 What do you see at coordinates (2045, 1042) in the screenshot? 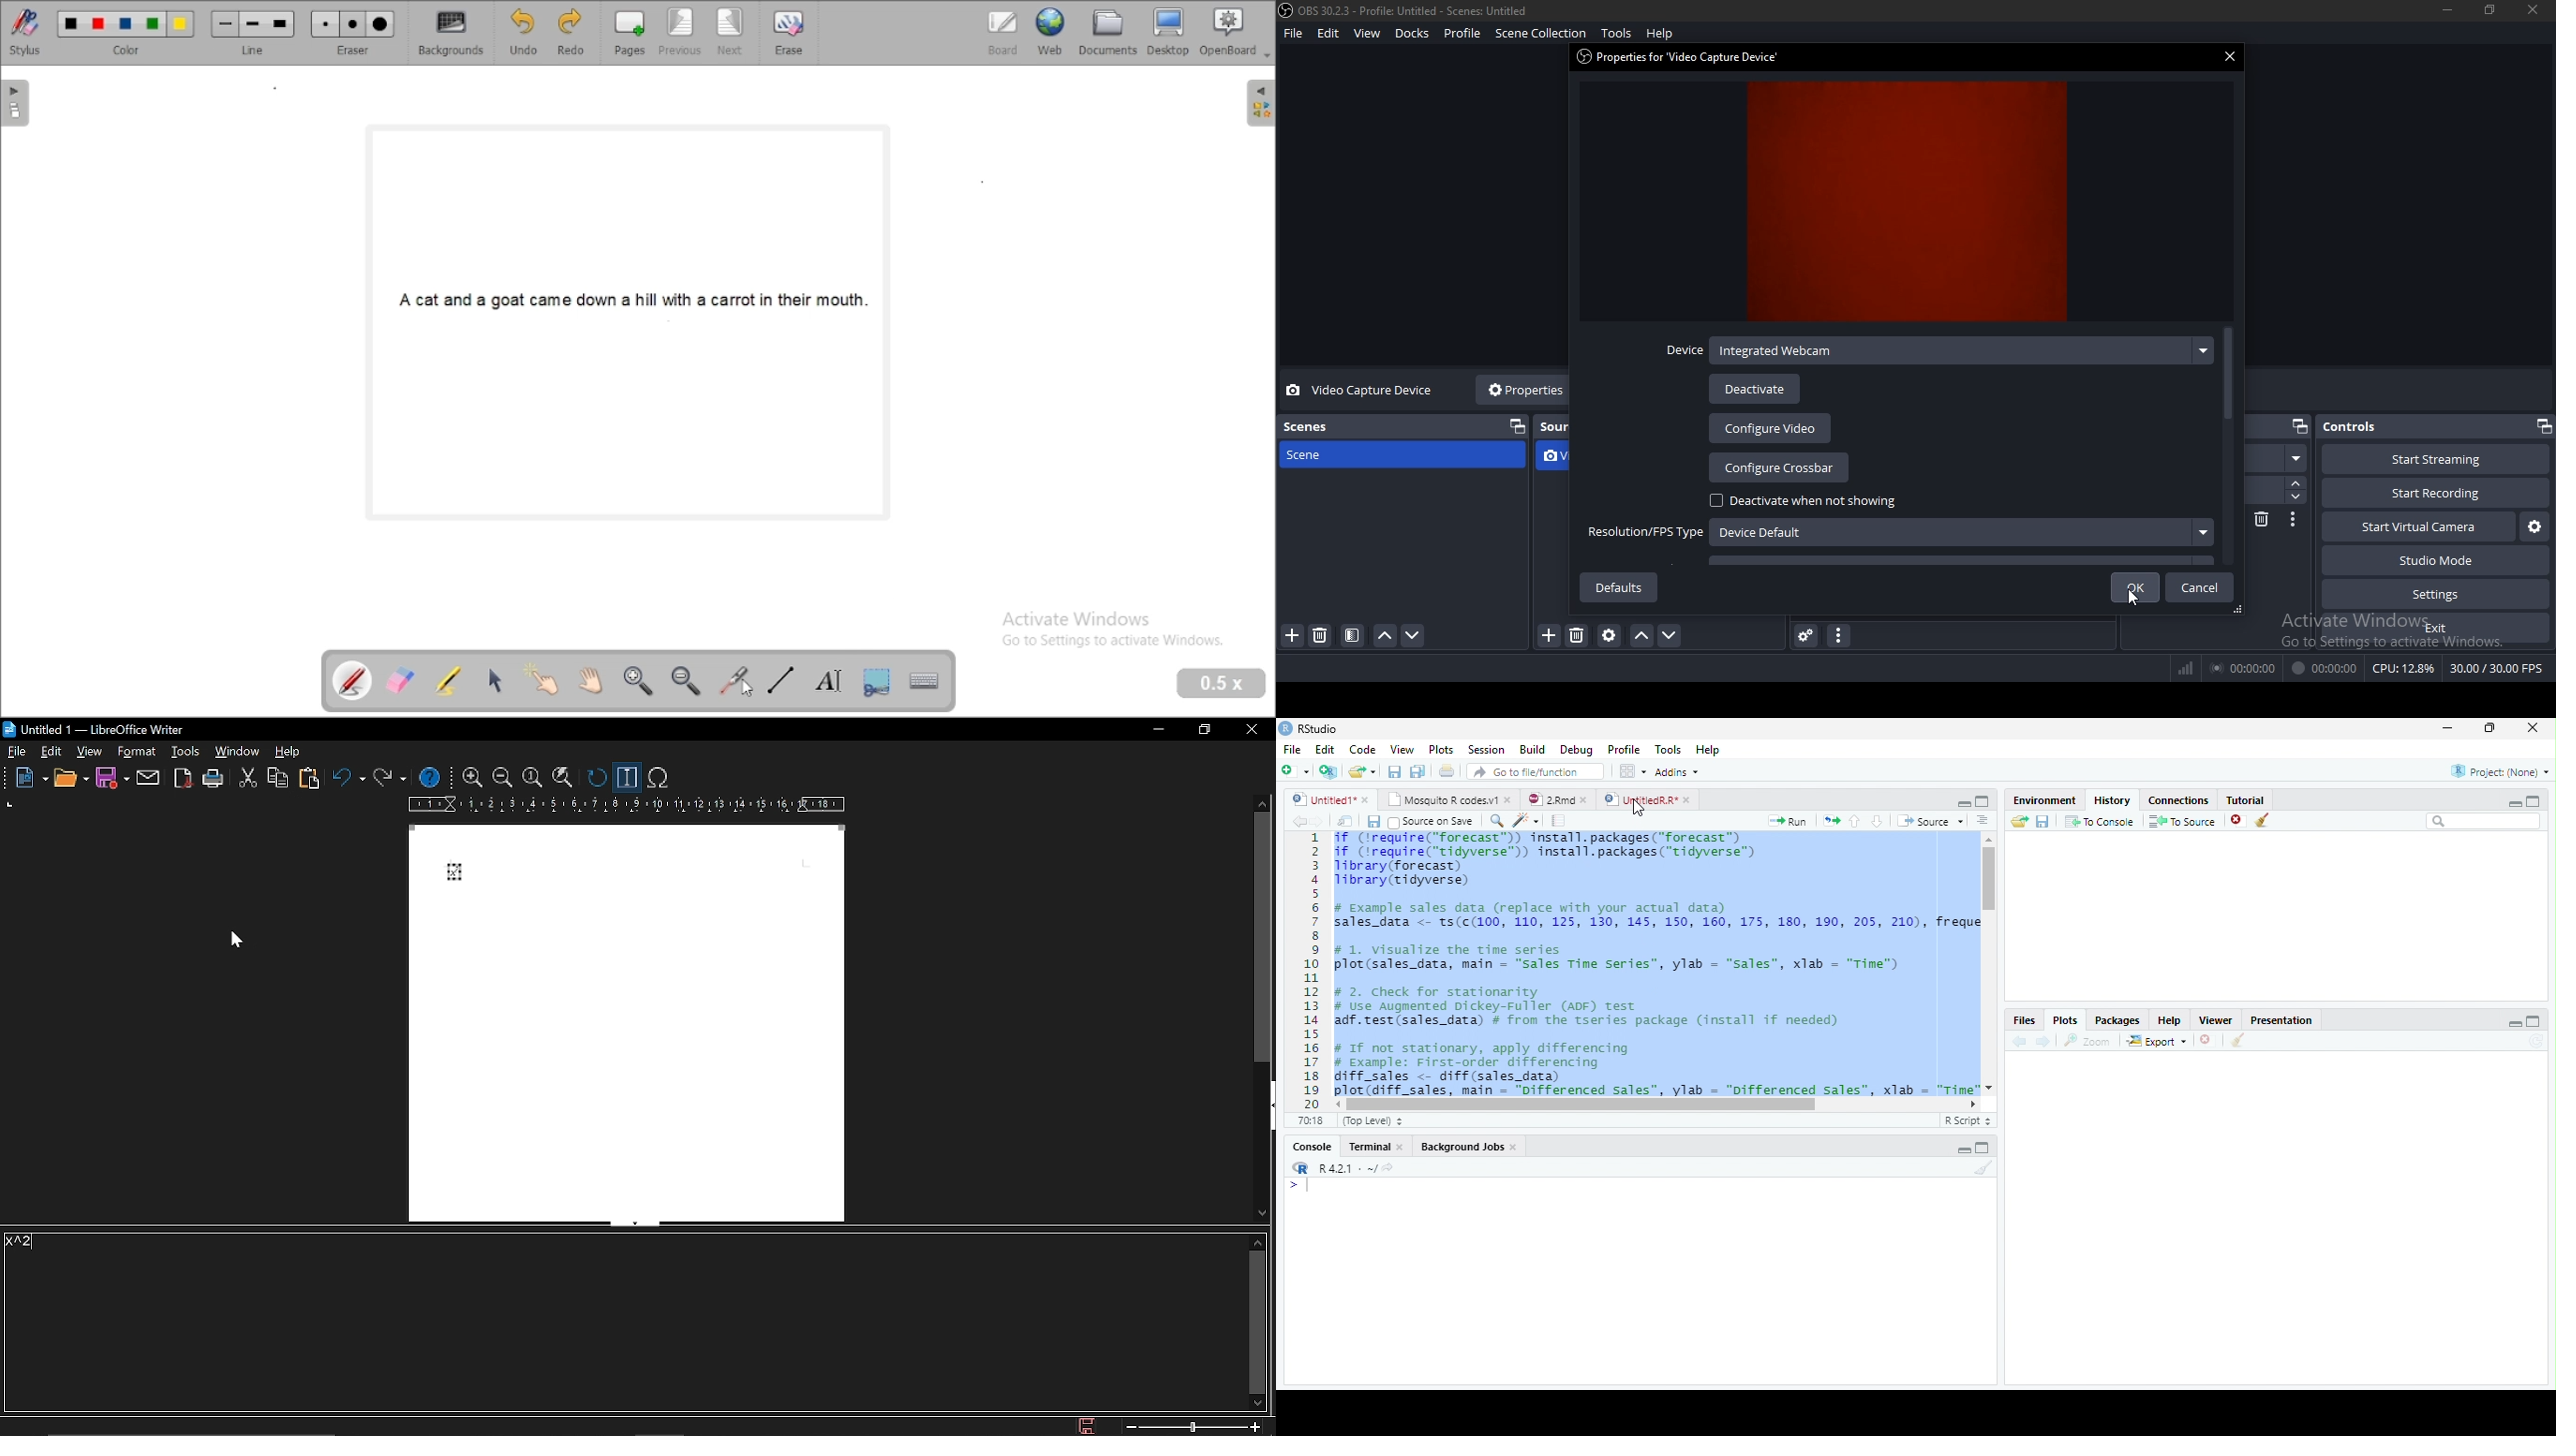
I see `Next` at bounding box center [2045, 1042].